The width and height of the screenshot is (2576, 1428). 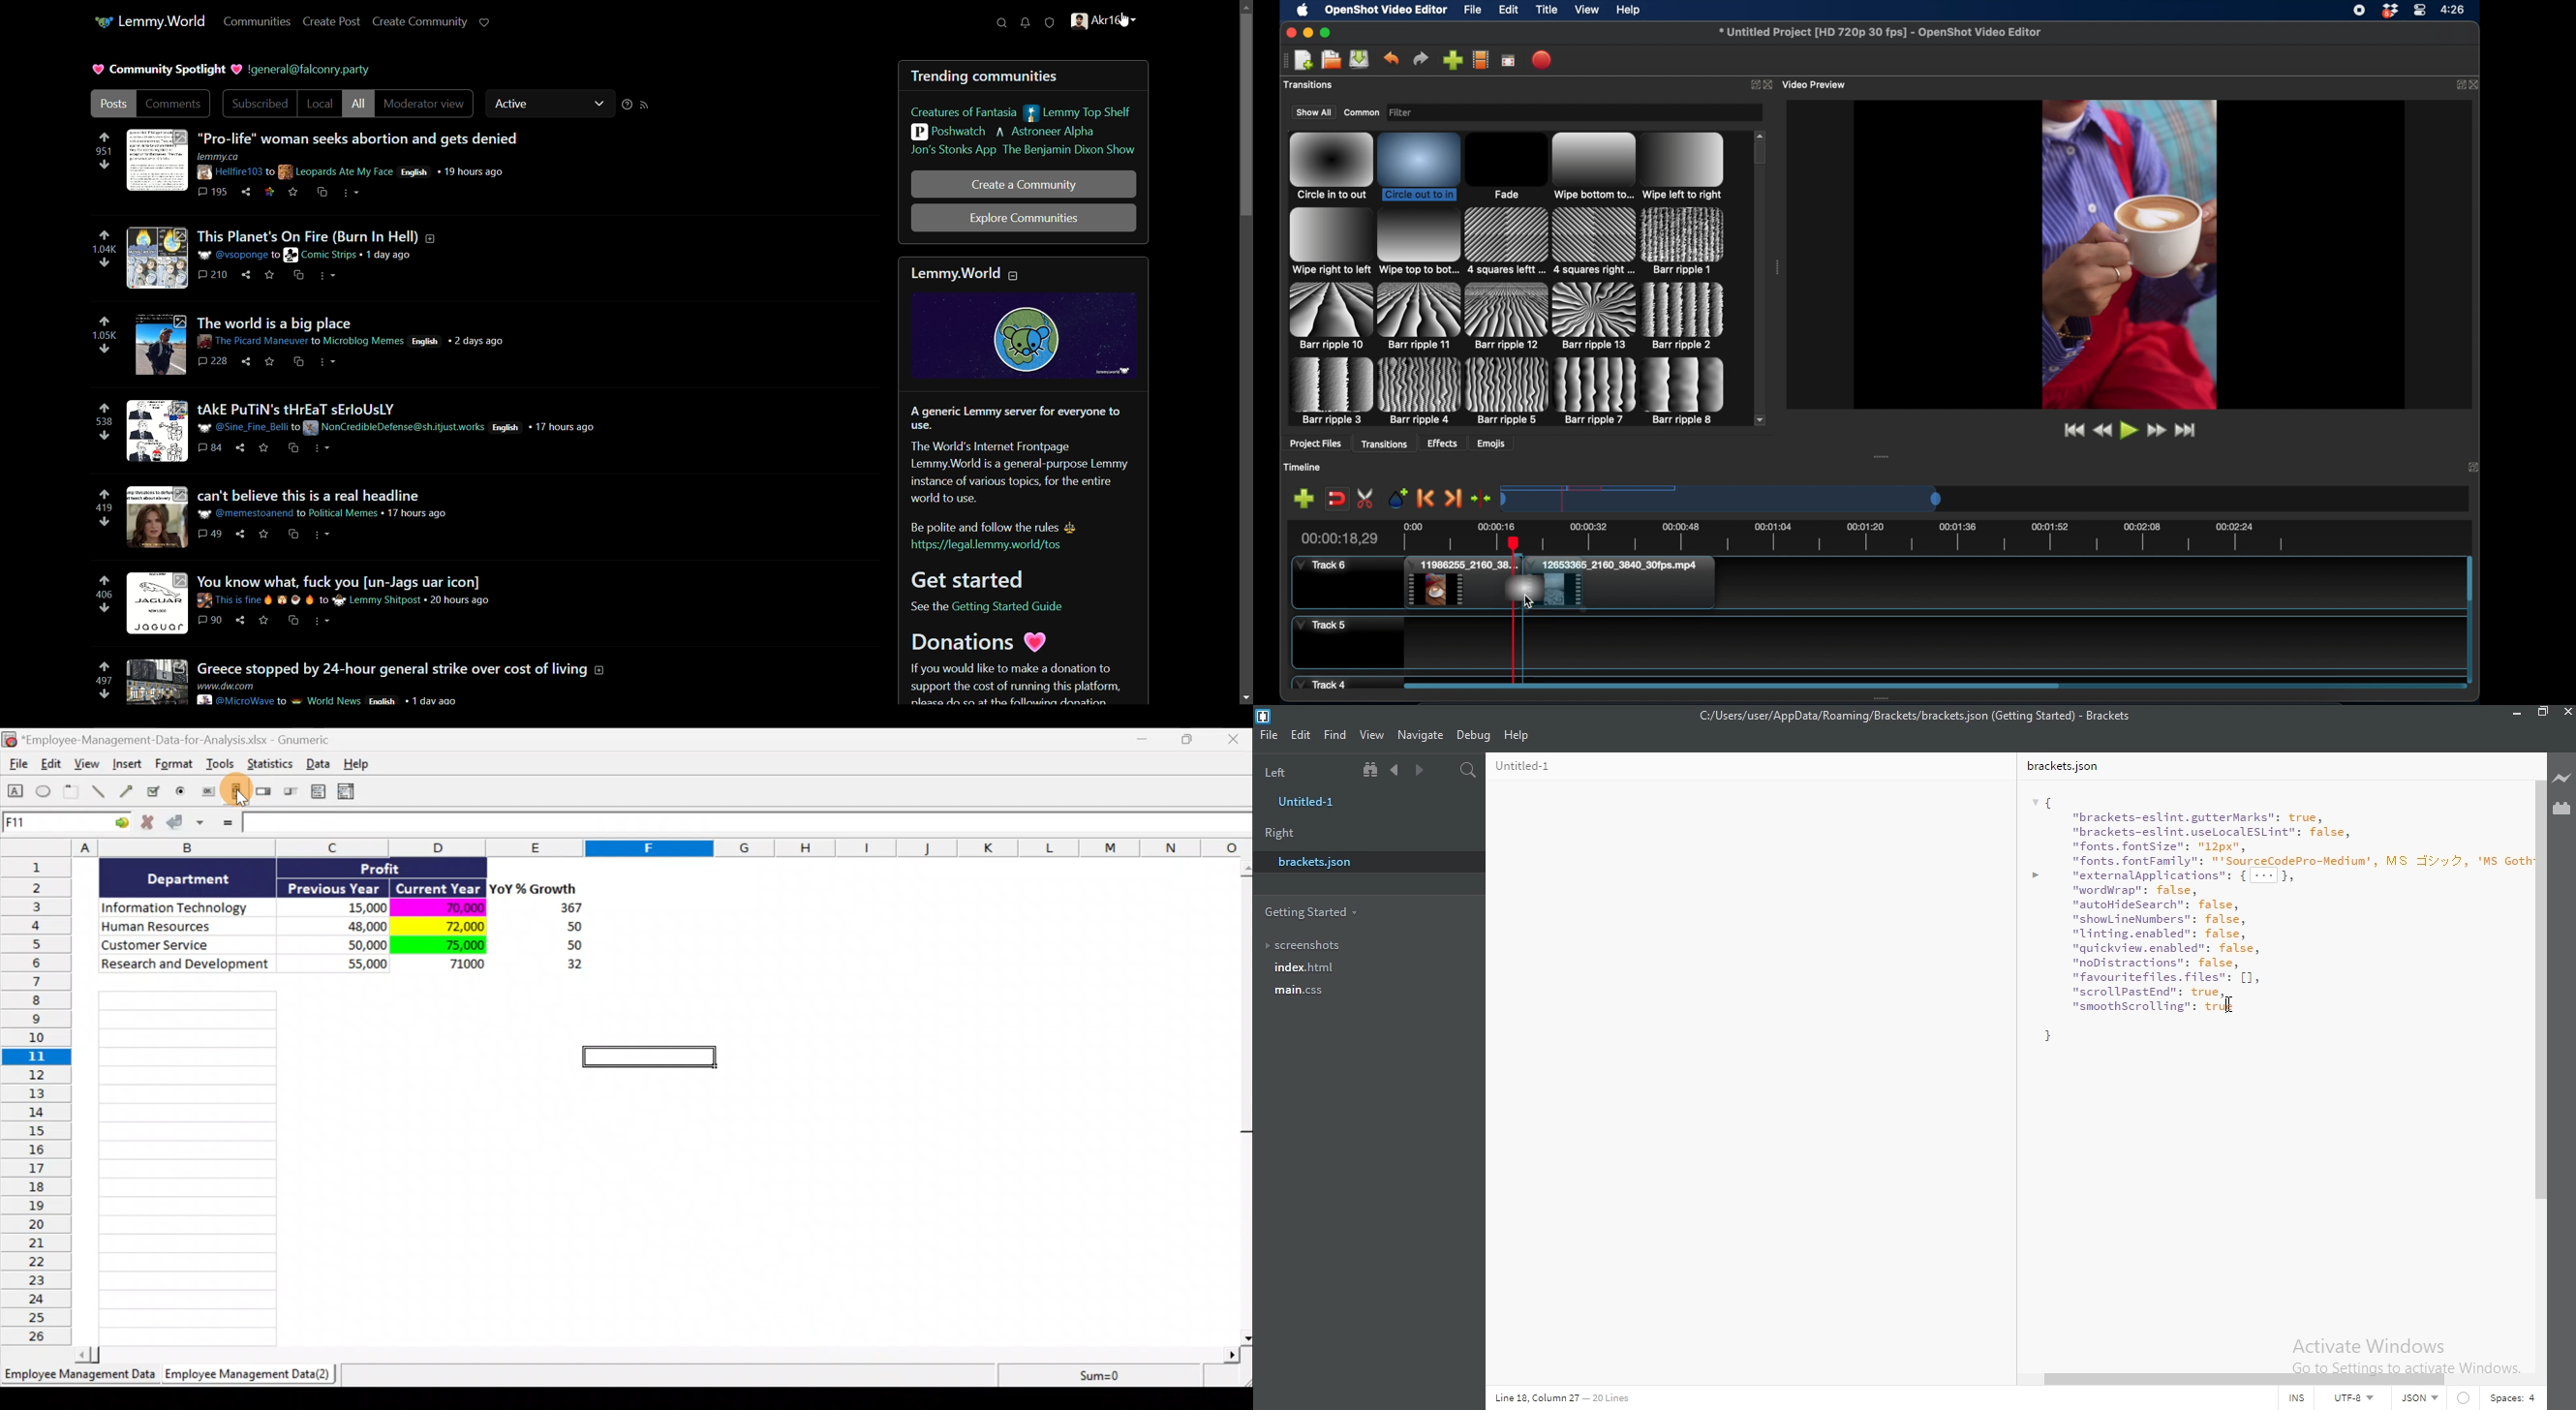 I want to click on project files, so click(x=1311, y=86).